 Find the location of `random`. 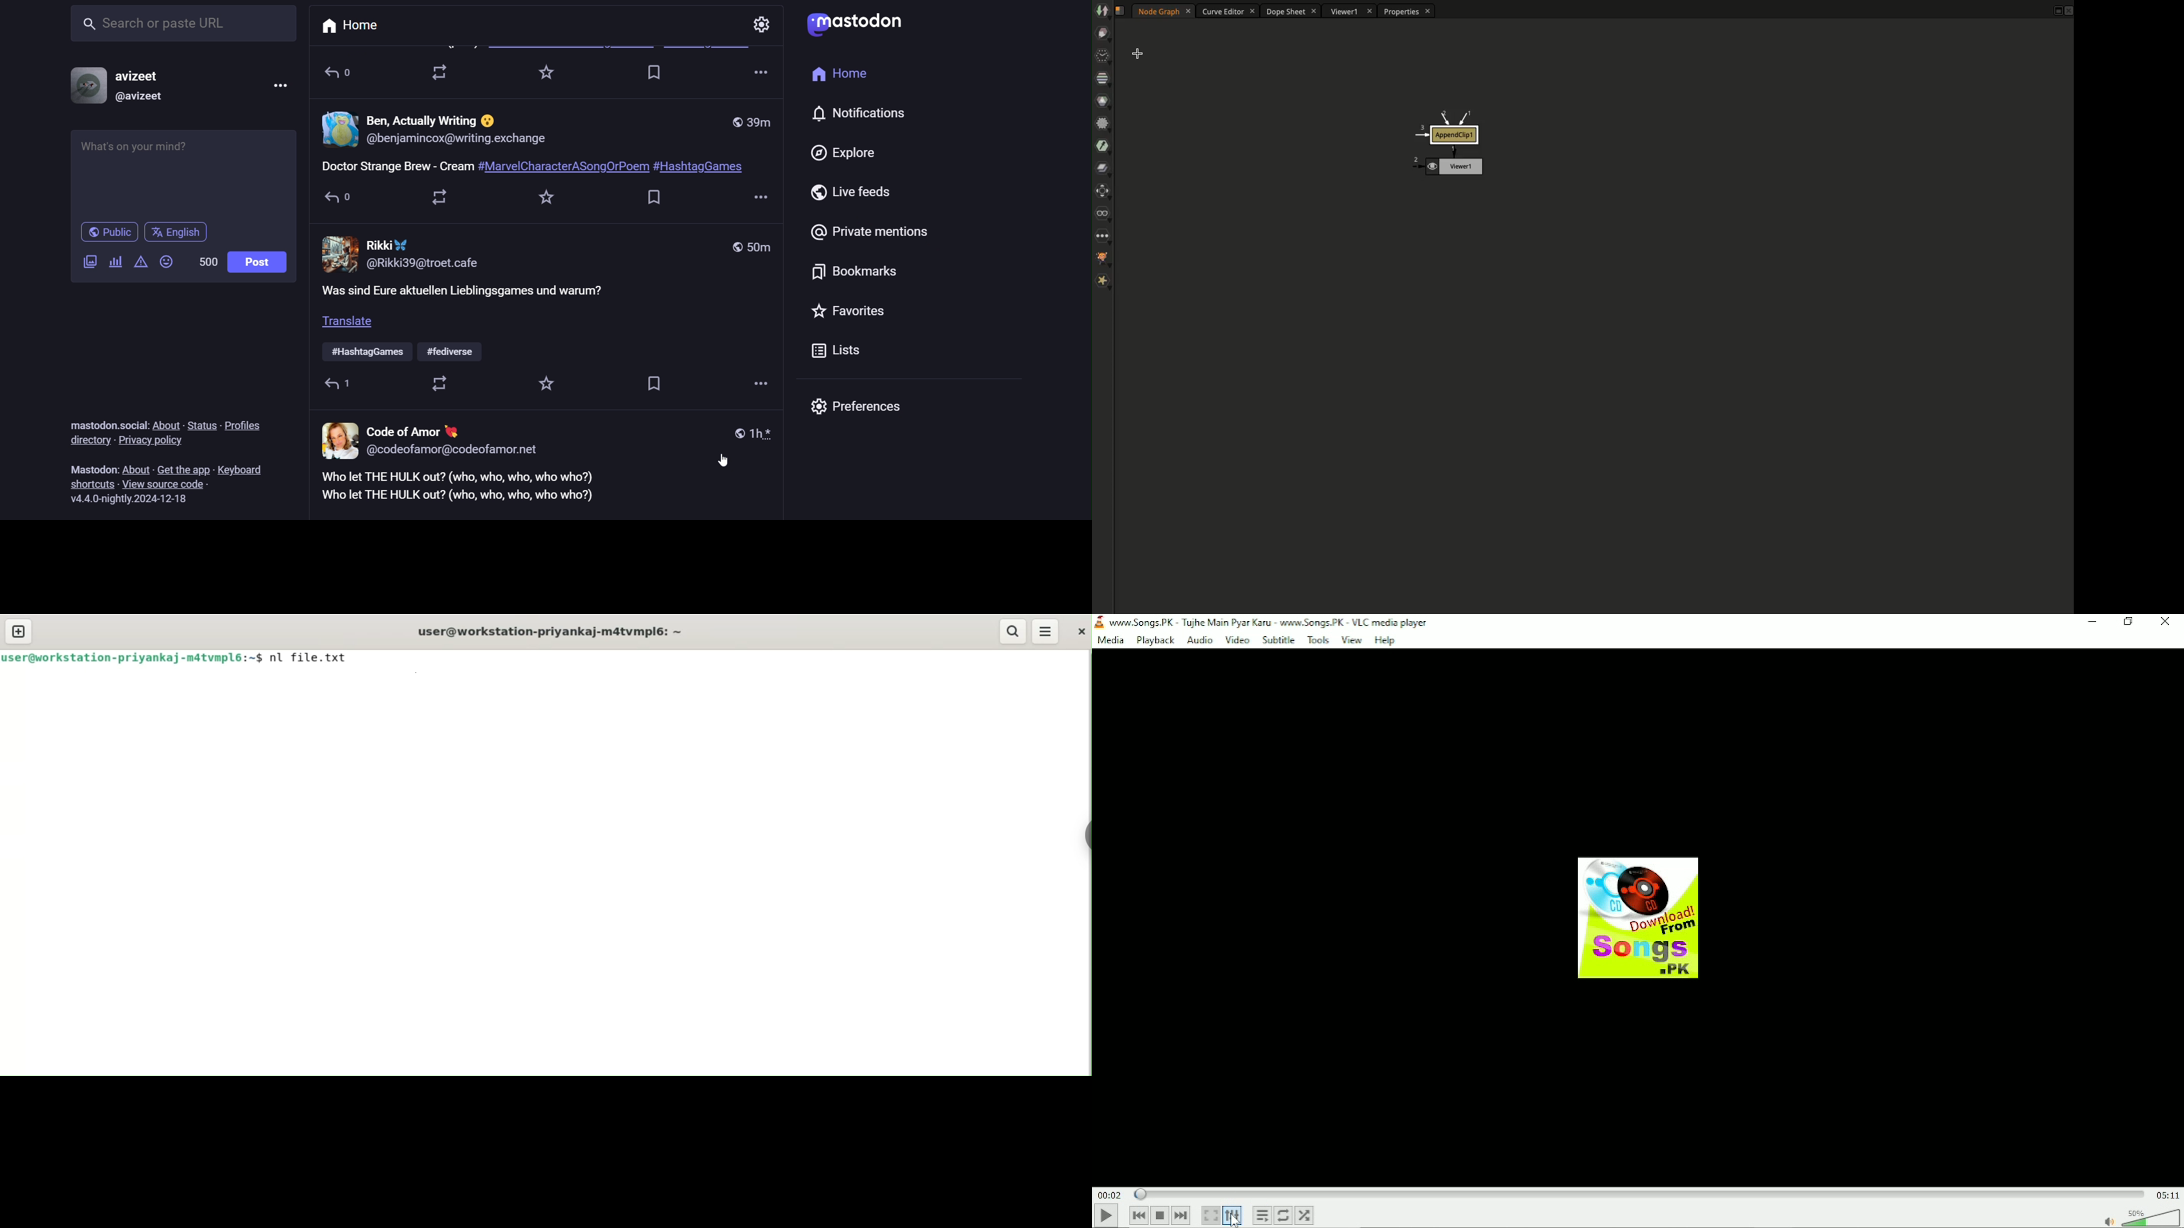

random is located at coordinates (1304, 1215).